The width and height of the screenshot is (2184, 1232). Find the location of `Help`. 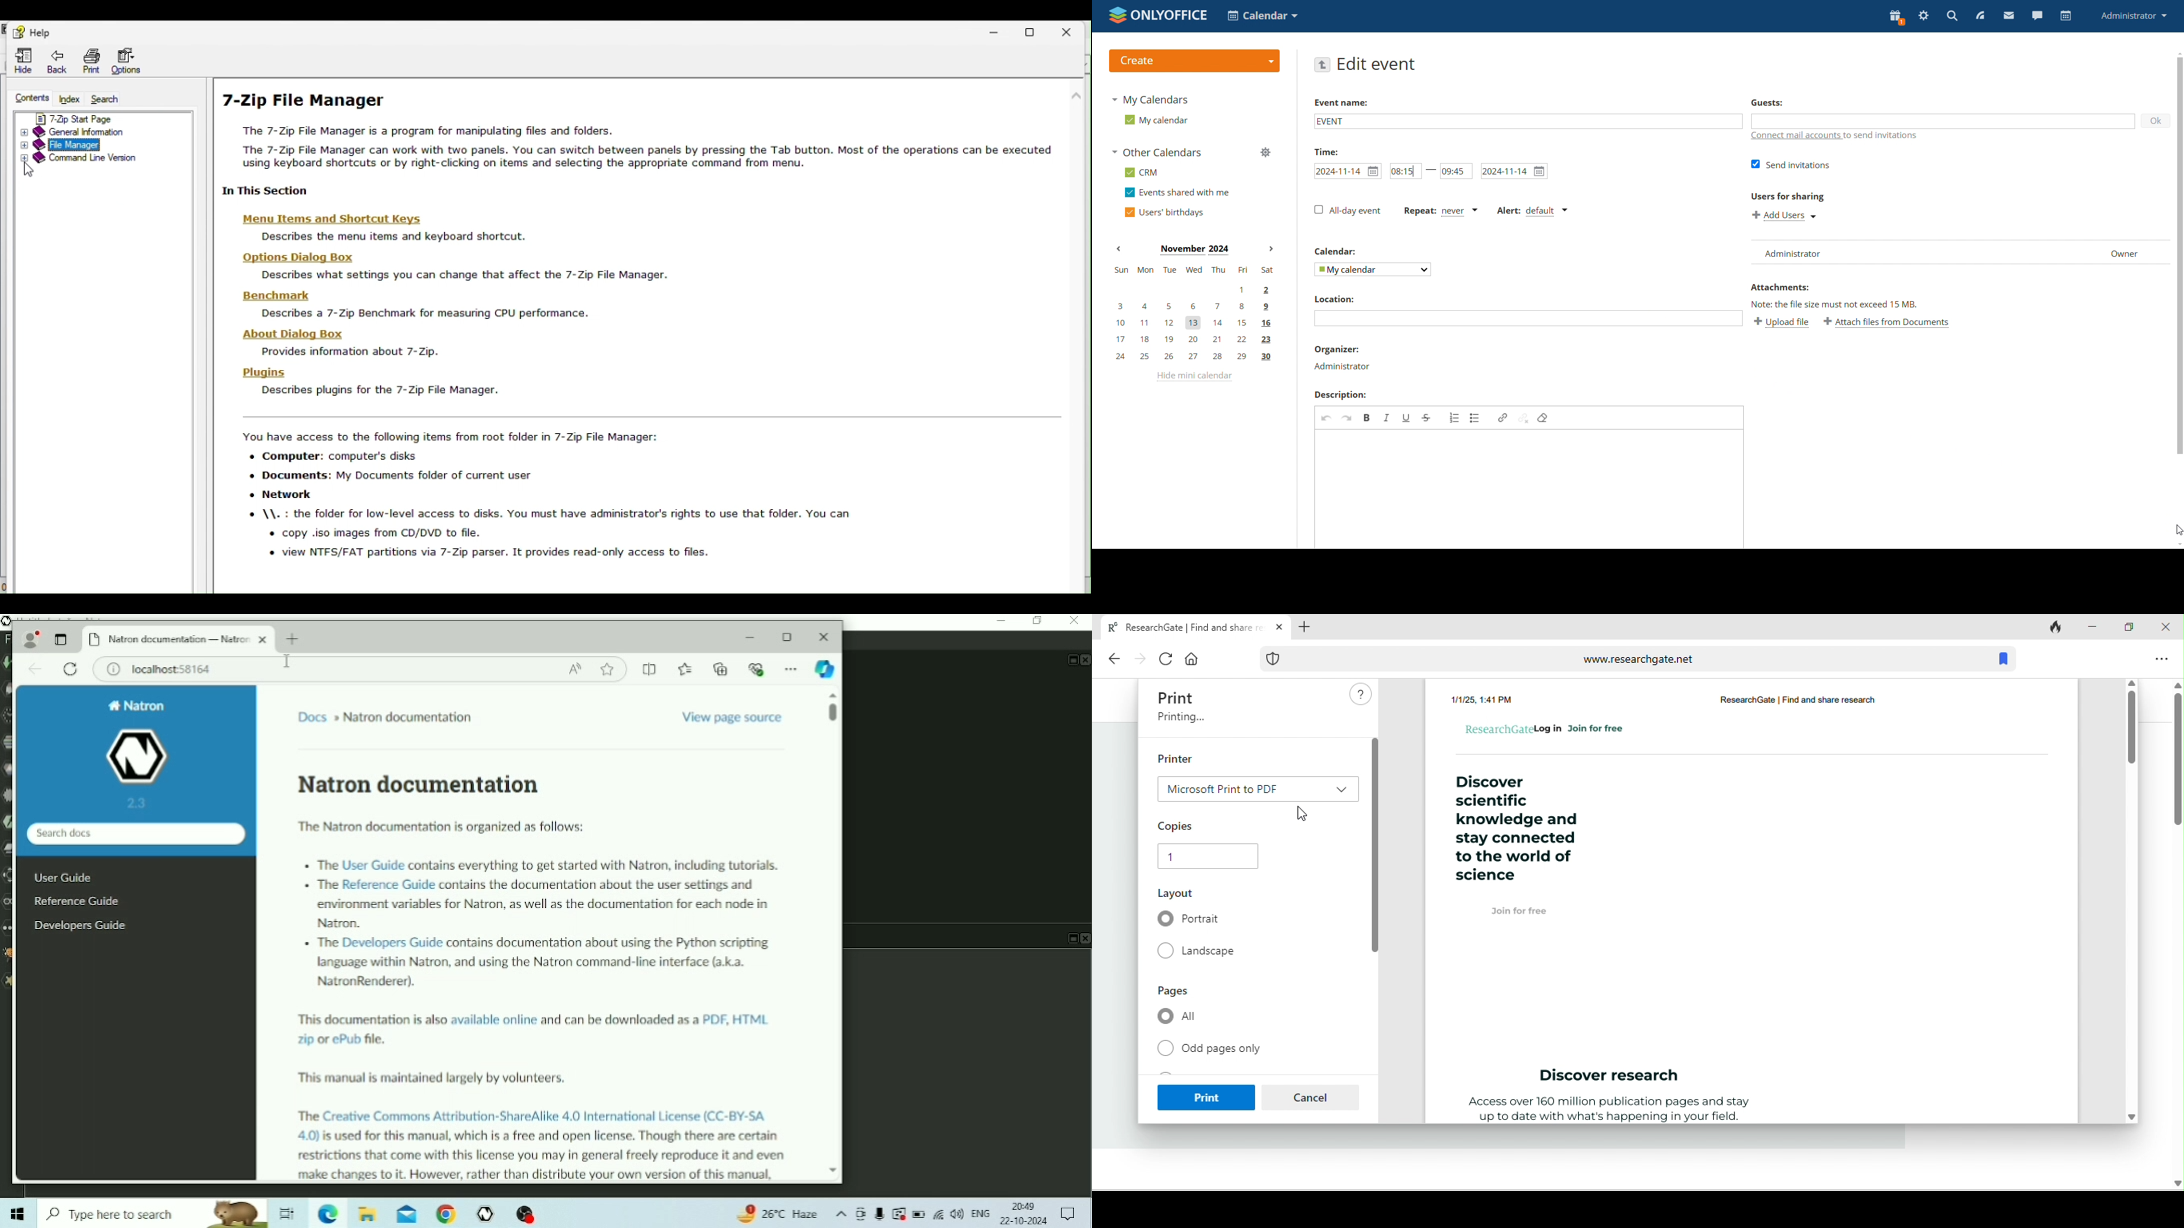

Help is located at coordinates (39, 32).